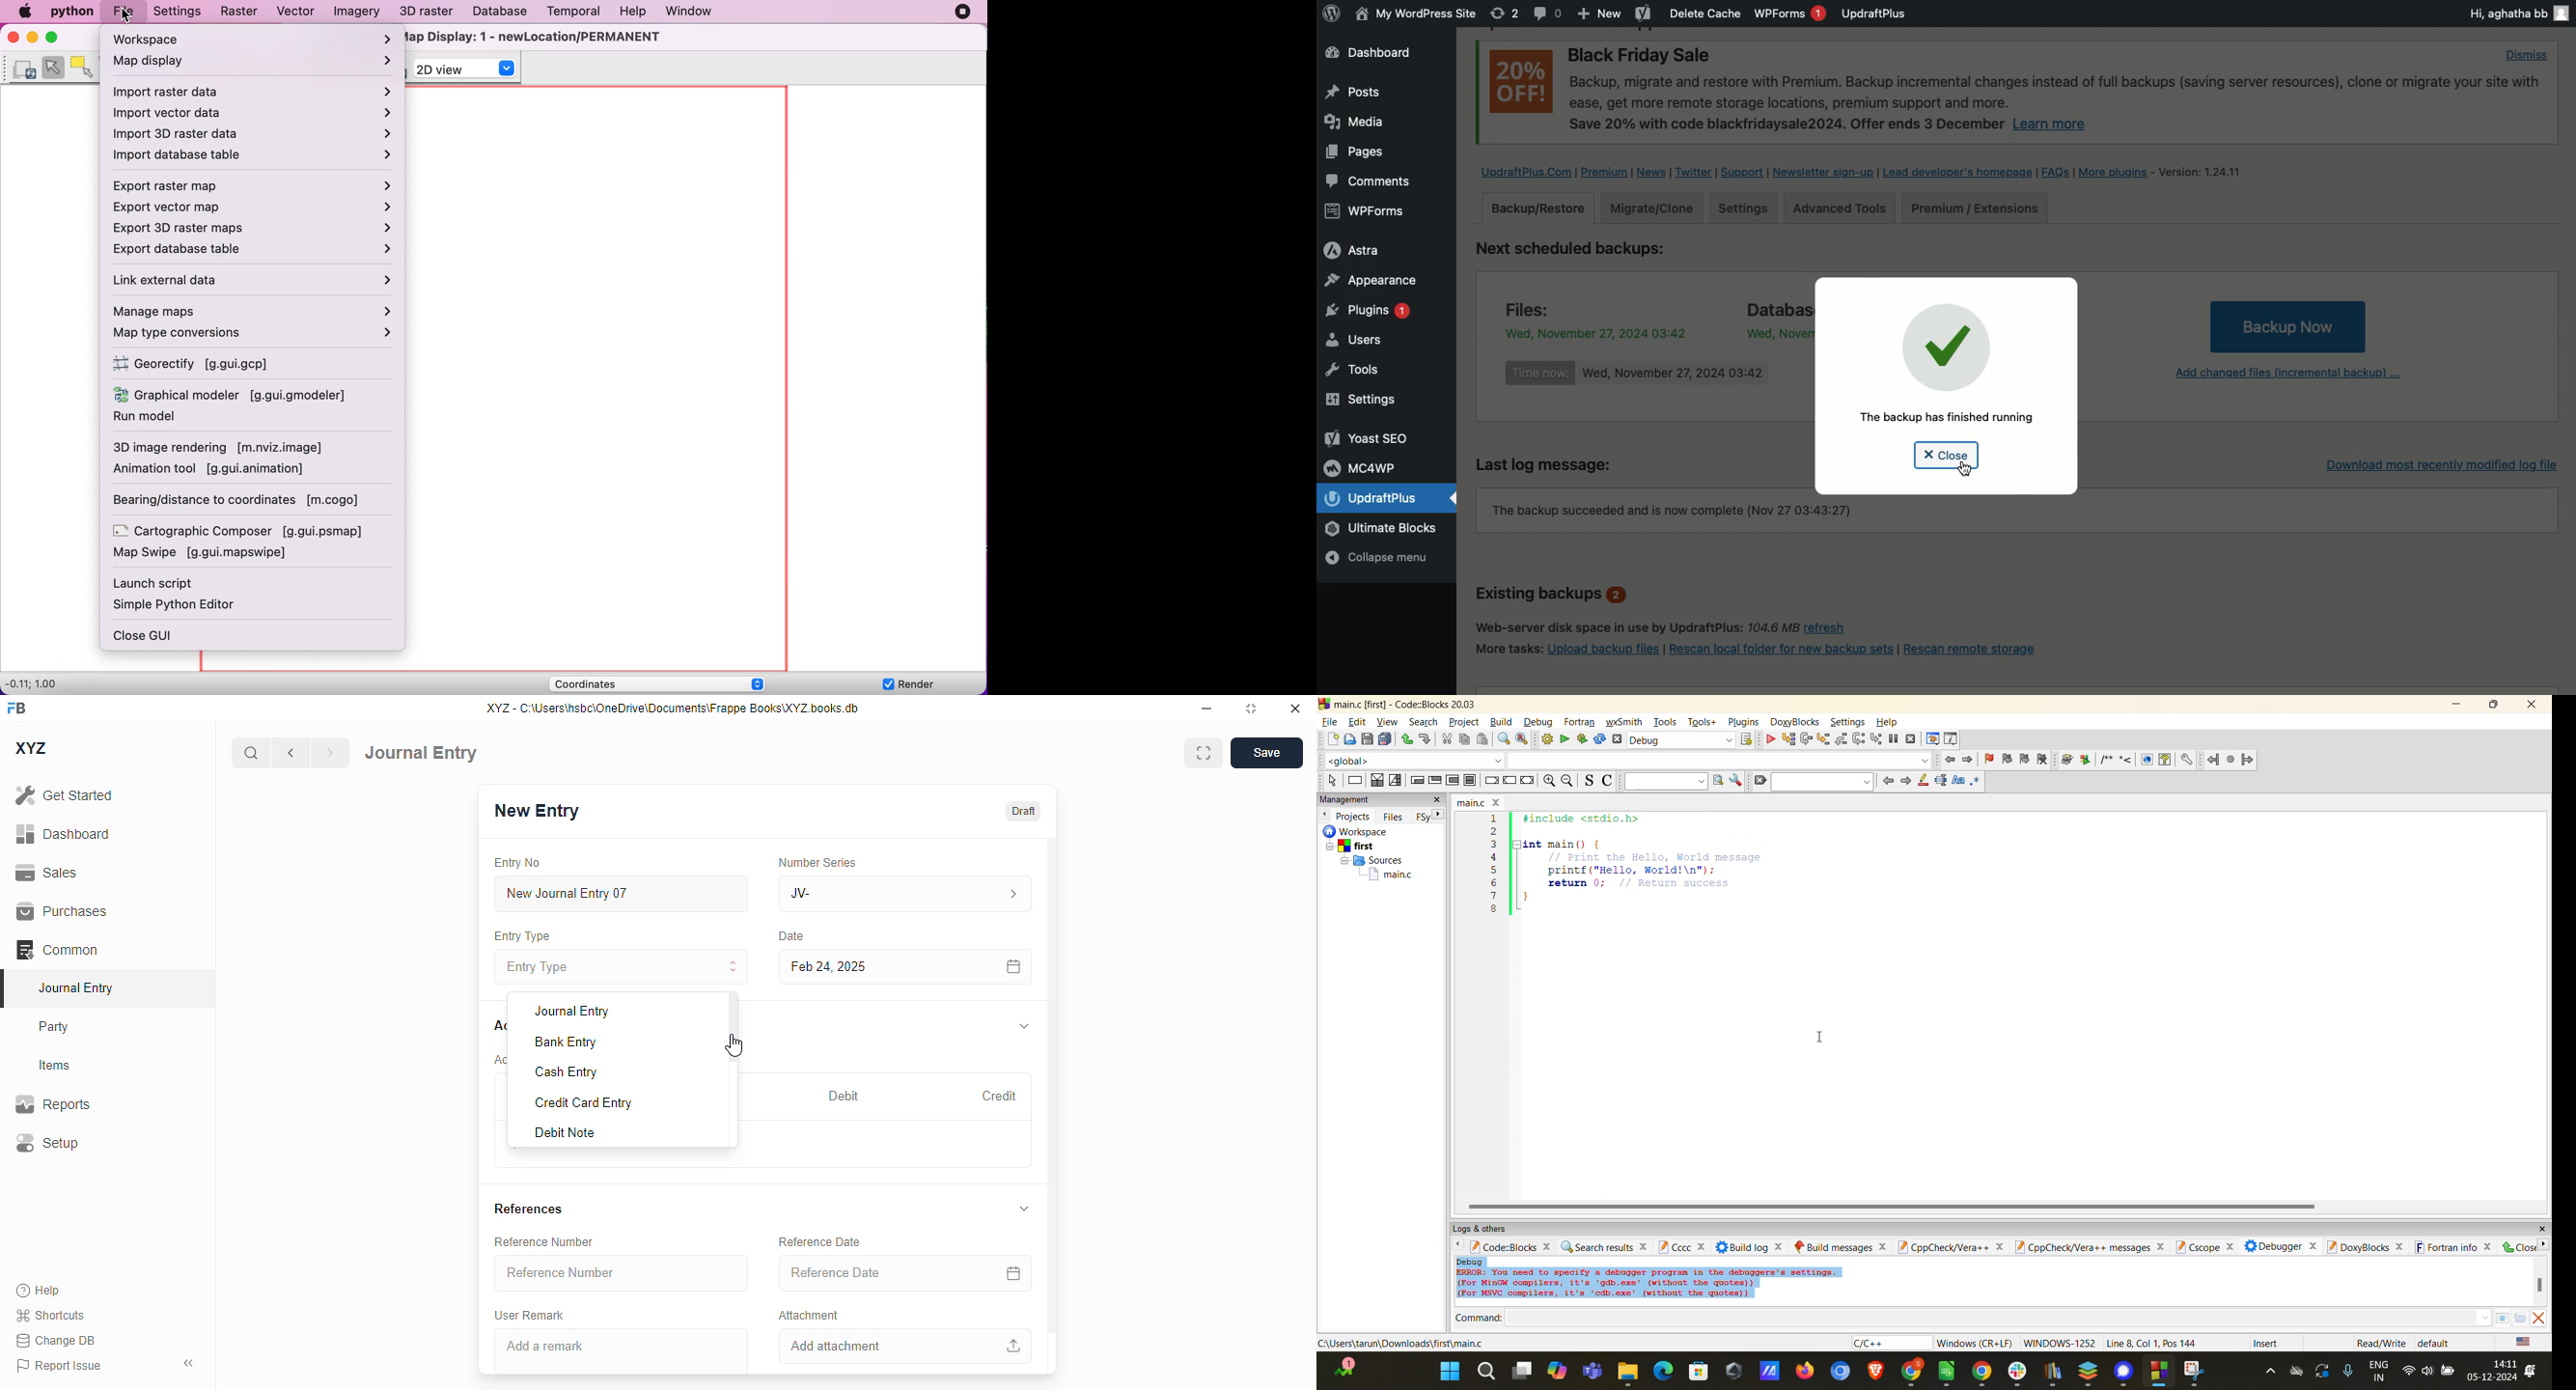 The image size is (2576, 1400). What do you see at coordinates (1564, 741) in the screenshot?
I see `run` at bounding box center [1564, 741].